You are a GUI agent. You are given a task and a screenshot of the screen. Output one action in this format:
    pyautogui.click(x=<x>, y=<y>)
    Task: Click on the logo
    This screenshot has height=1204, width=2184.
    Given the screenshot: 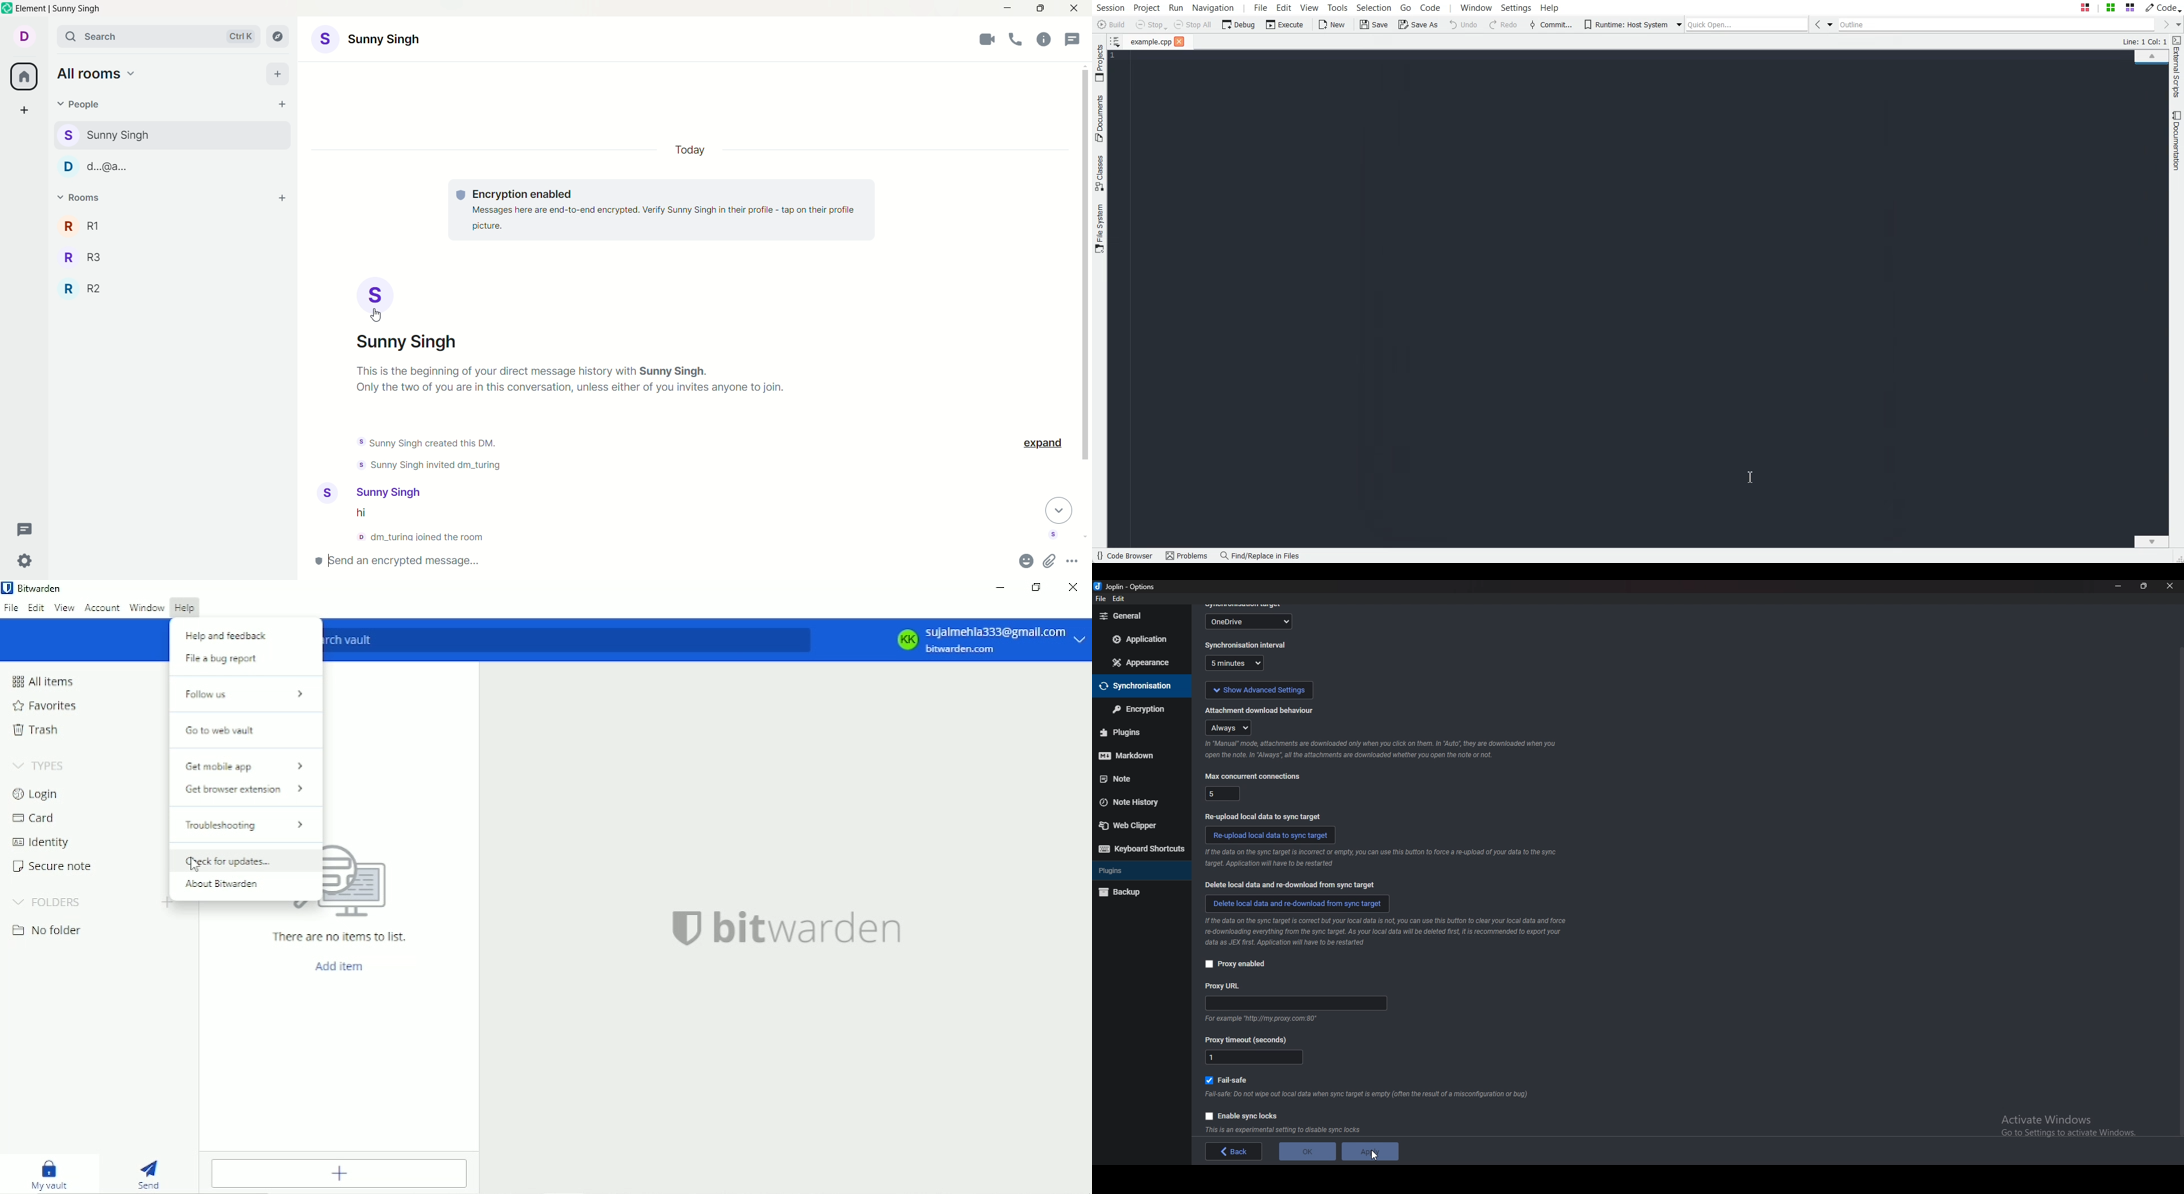 What is the action you would take?
    pyautogui.click(x=7, y=9)
    